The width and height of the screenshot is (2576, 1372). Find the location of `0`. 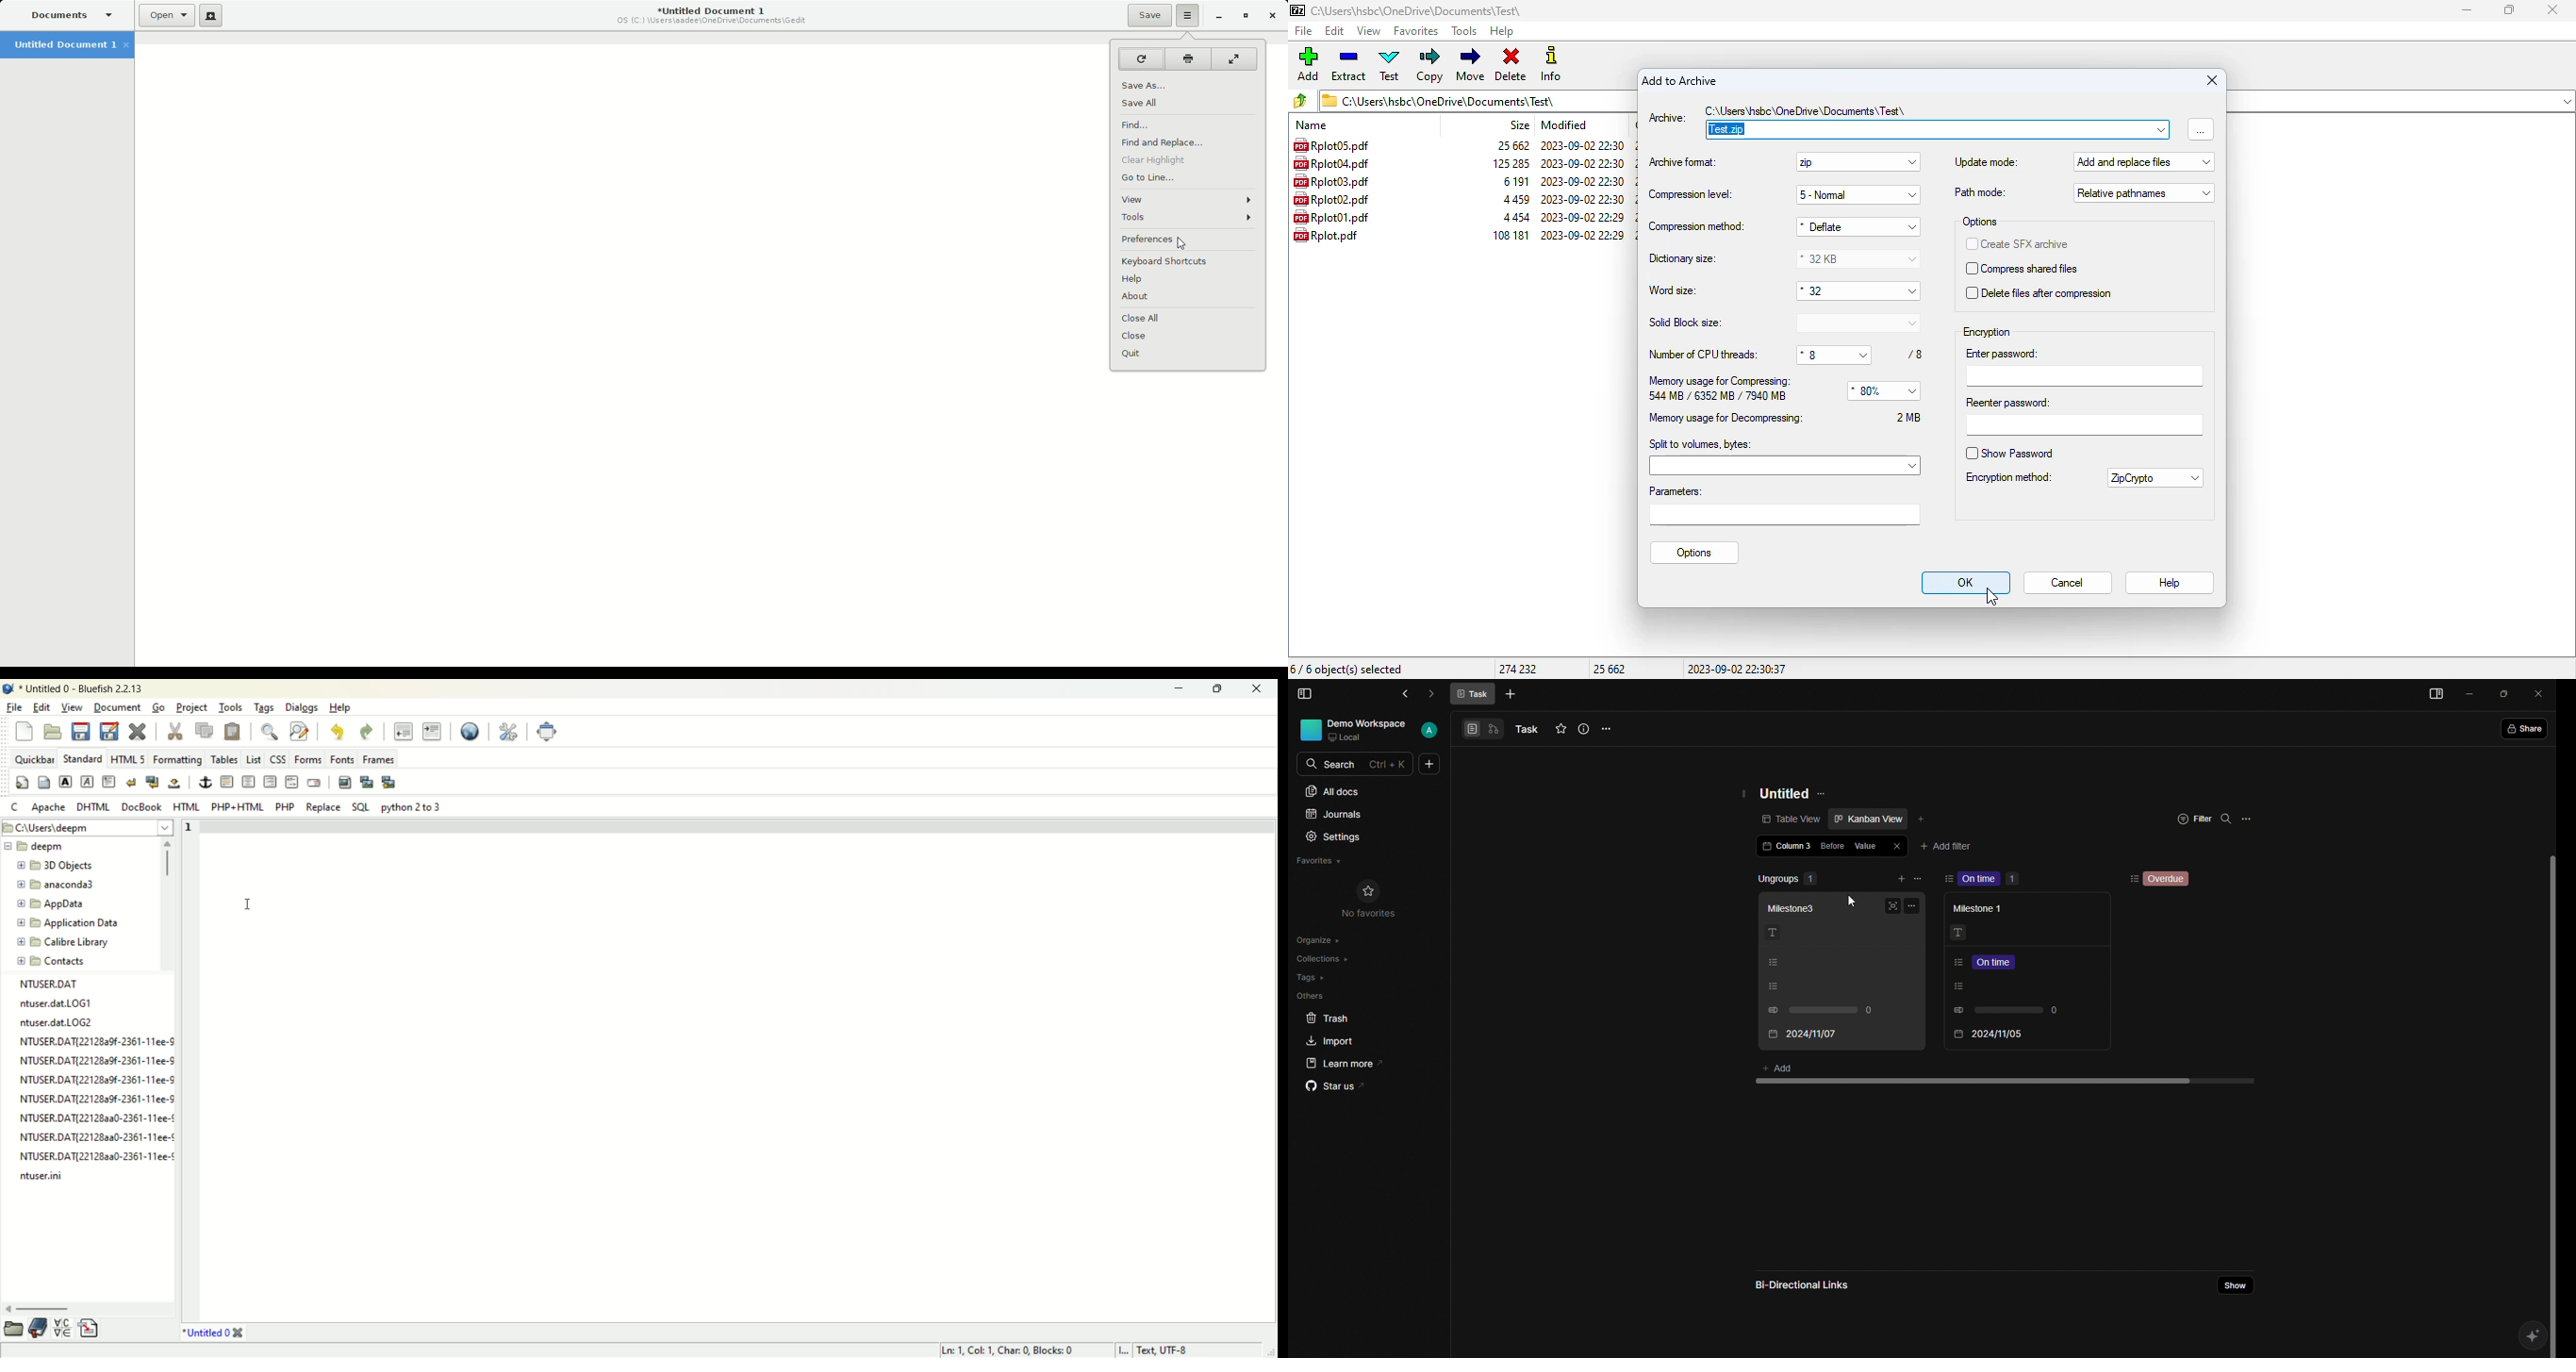

0 is located at coordinates (2009, 1011).